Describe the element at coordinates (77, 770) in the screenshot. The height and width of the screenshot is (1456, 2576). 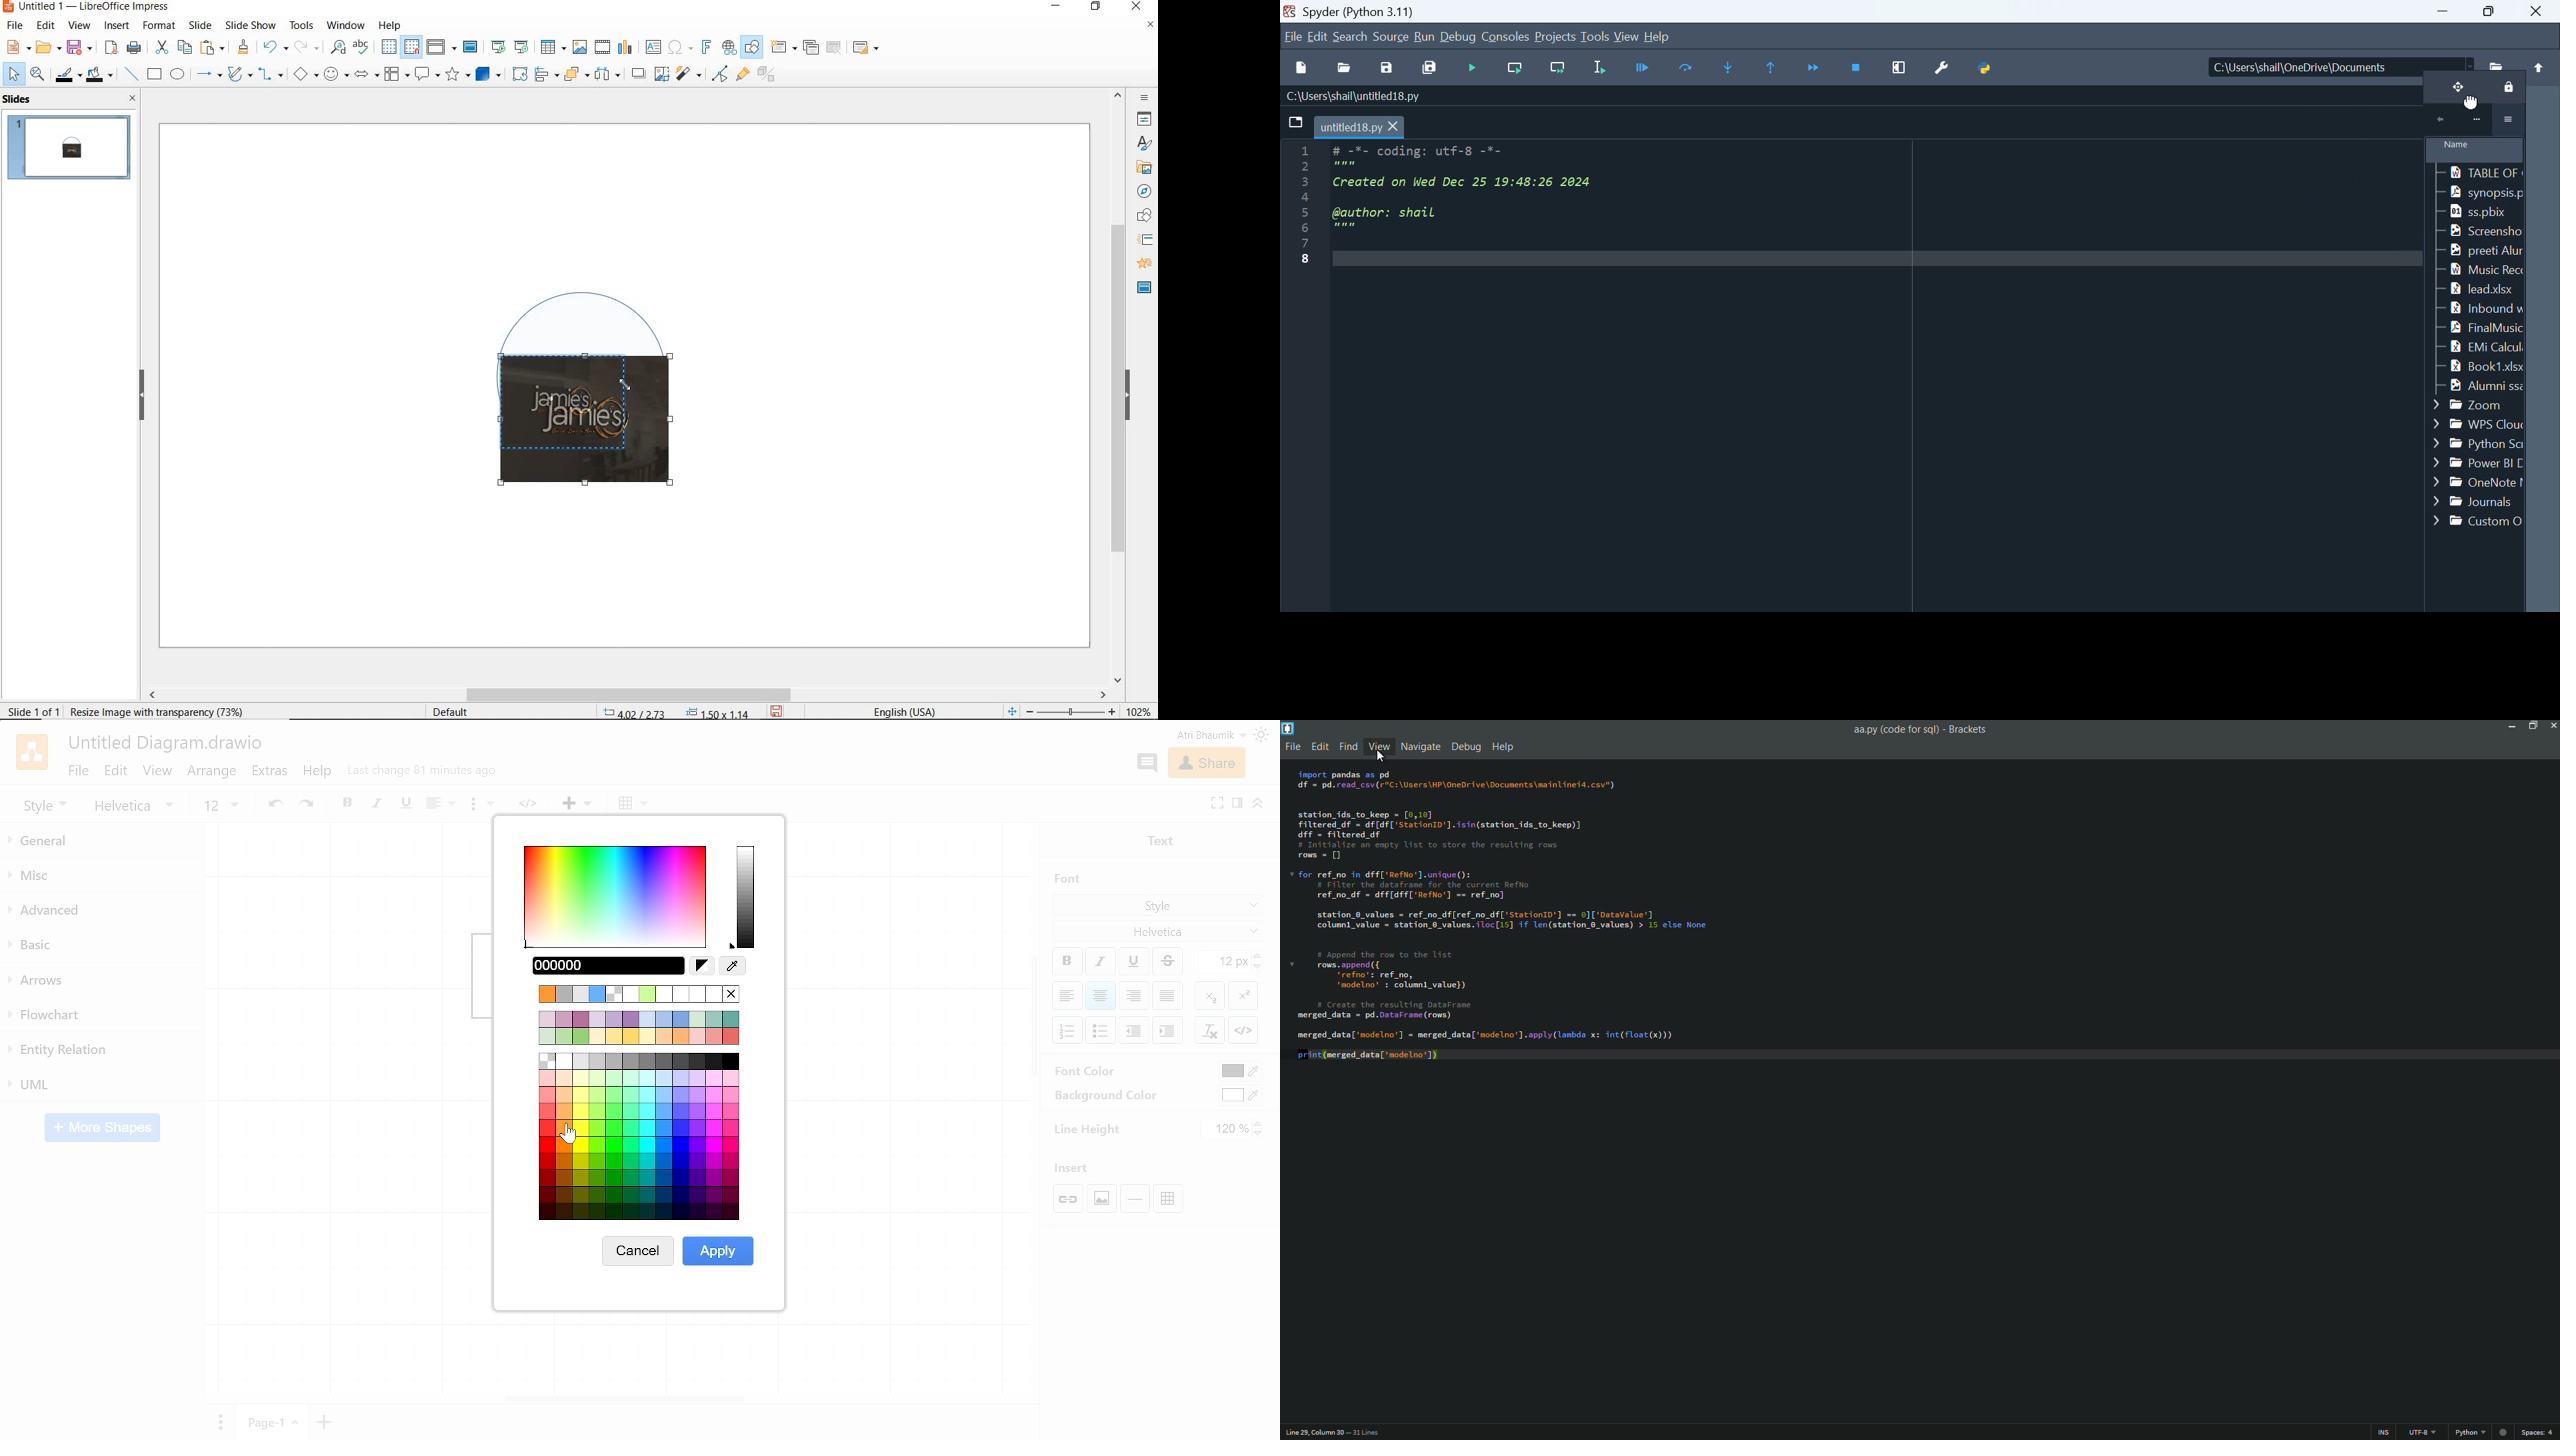
I see `File` at that location.